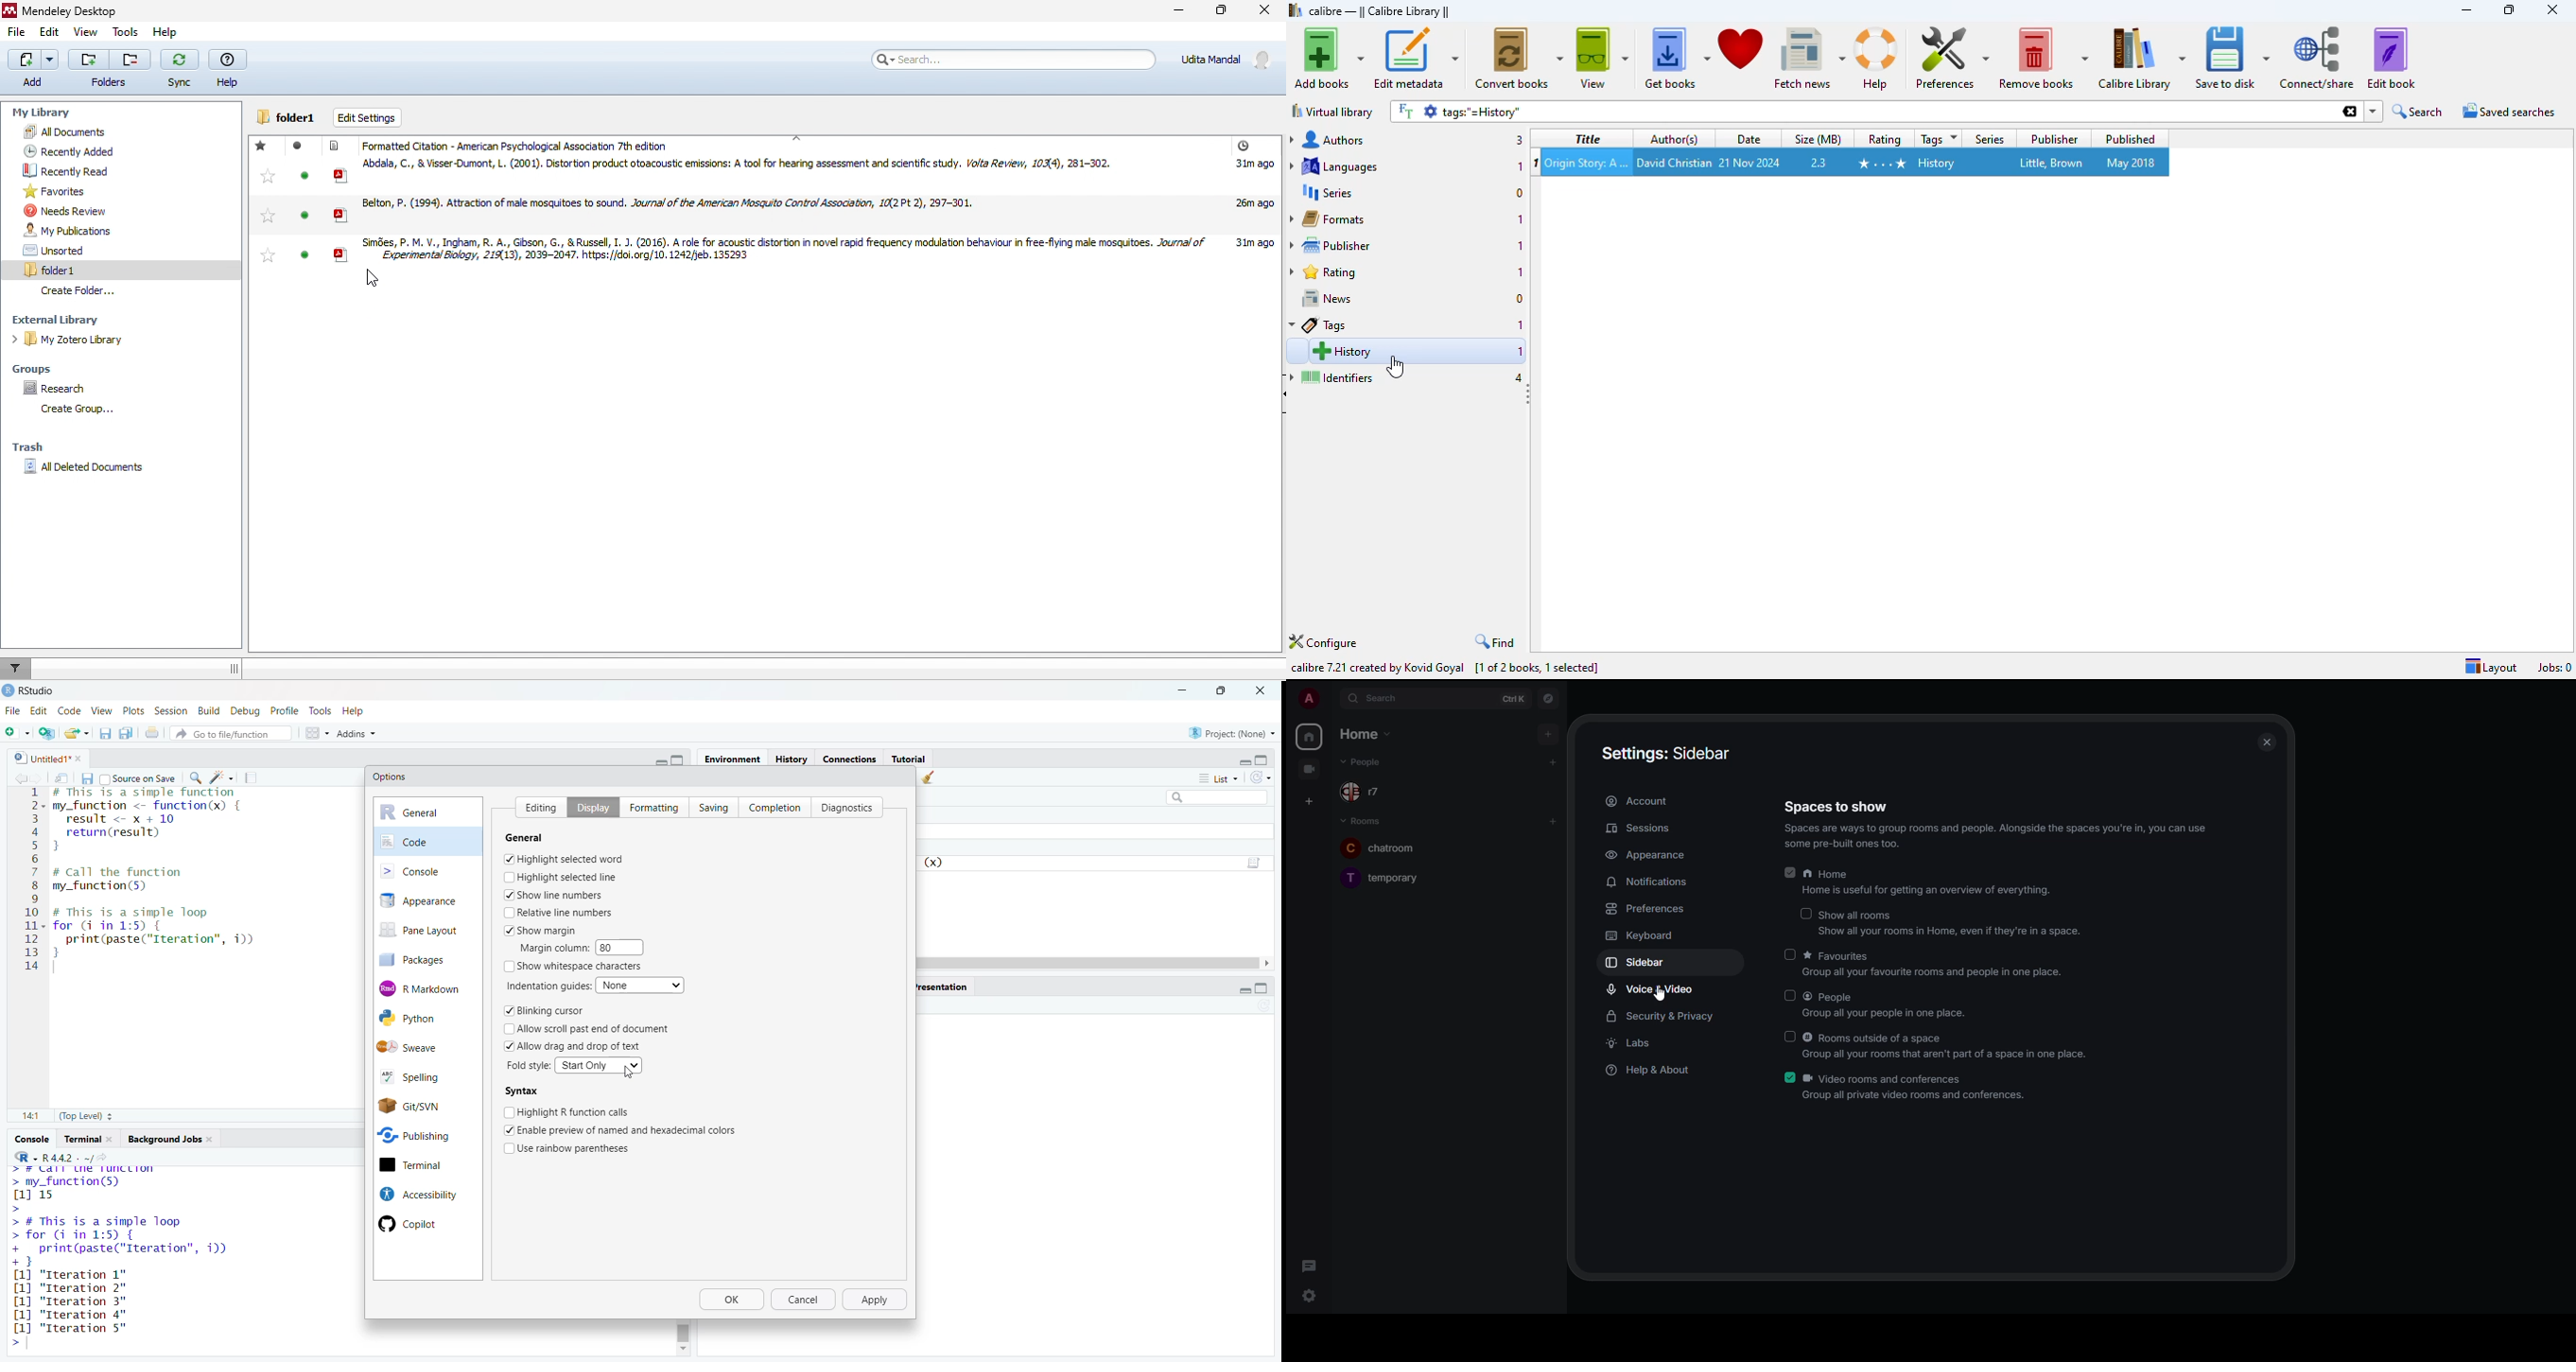 This screenshot has width=2576, height=1372. What do you see at coordinates (428, 870) in the screenshot?
I see `console` at bounding box center [428, 870].